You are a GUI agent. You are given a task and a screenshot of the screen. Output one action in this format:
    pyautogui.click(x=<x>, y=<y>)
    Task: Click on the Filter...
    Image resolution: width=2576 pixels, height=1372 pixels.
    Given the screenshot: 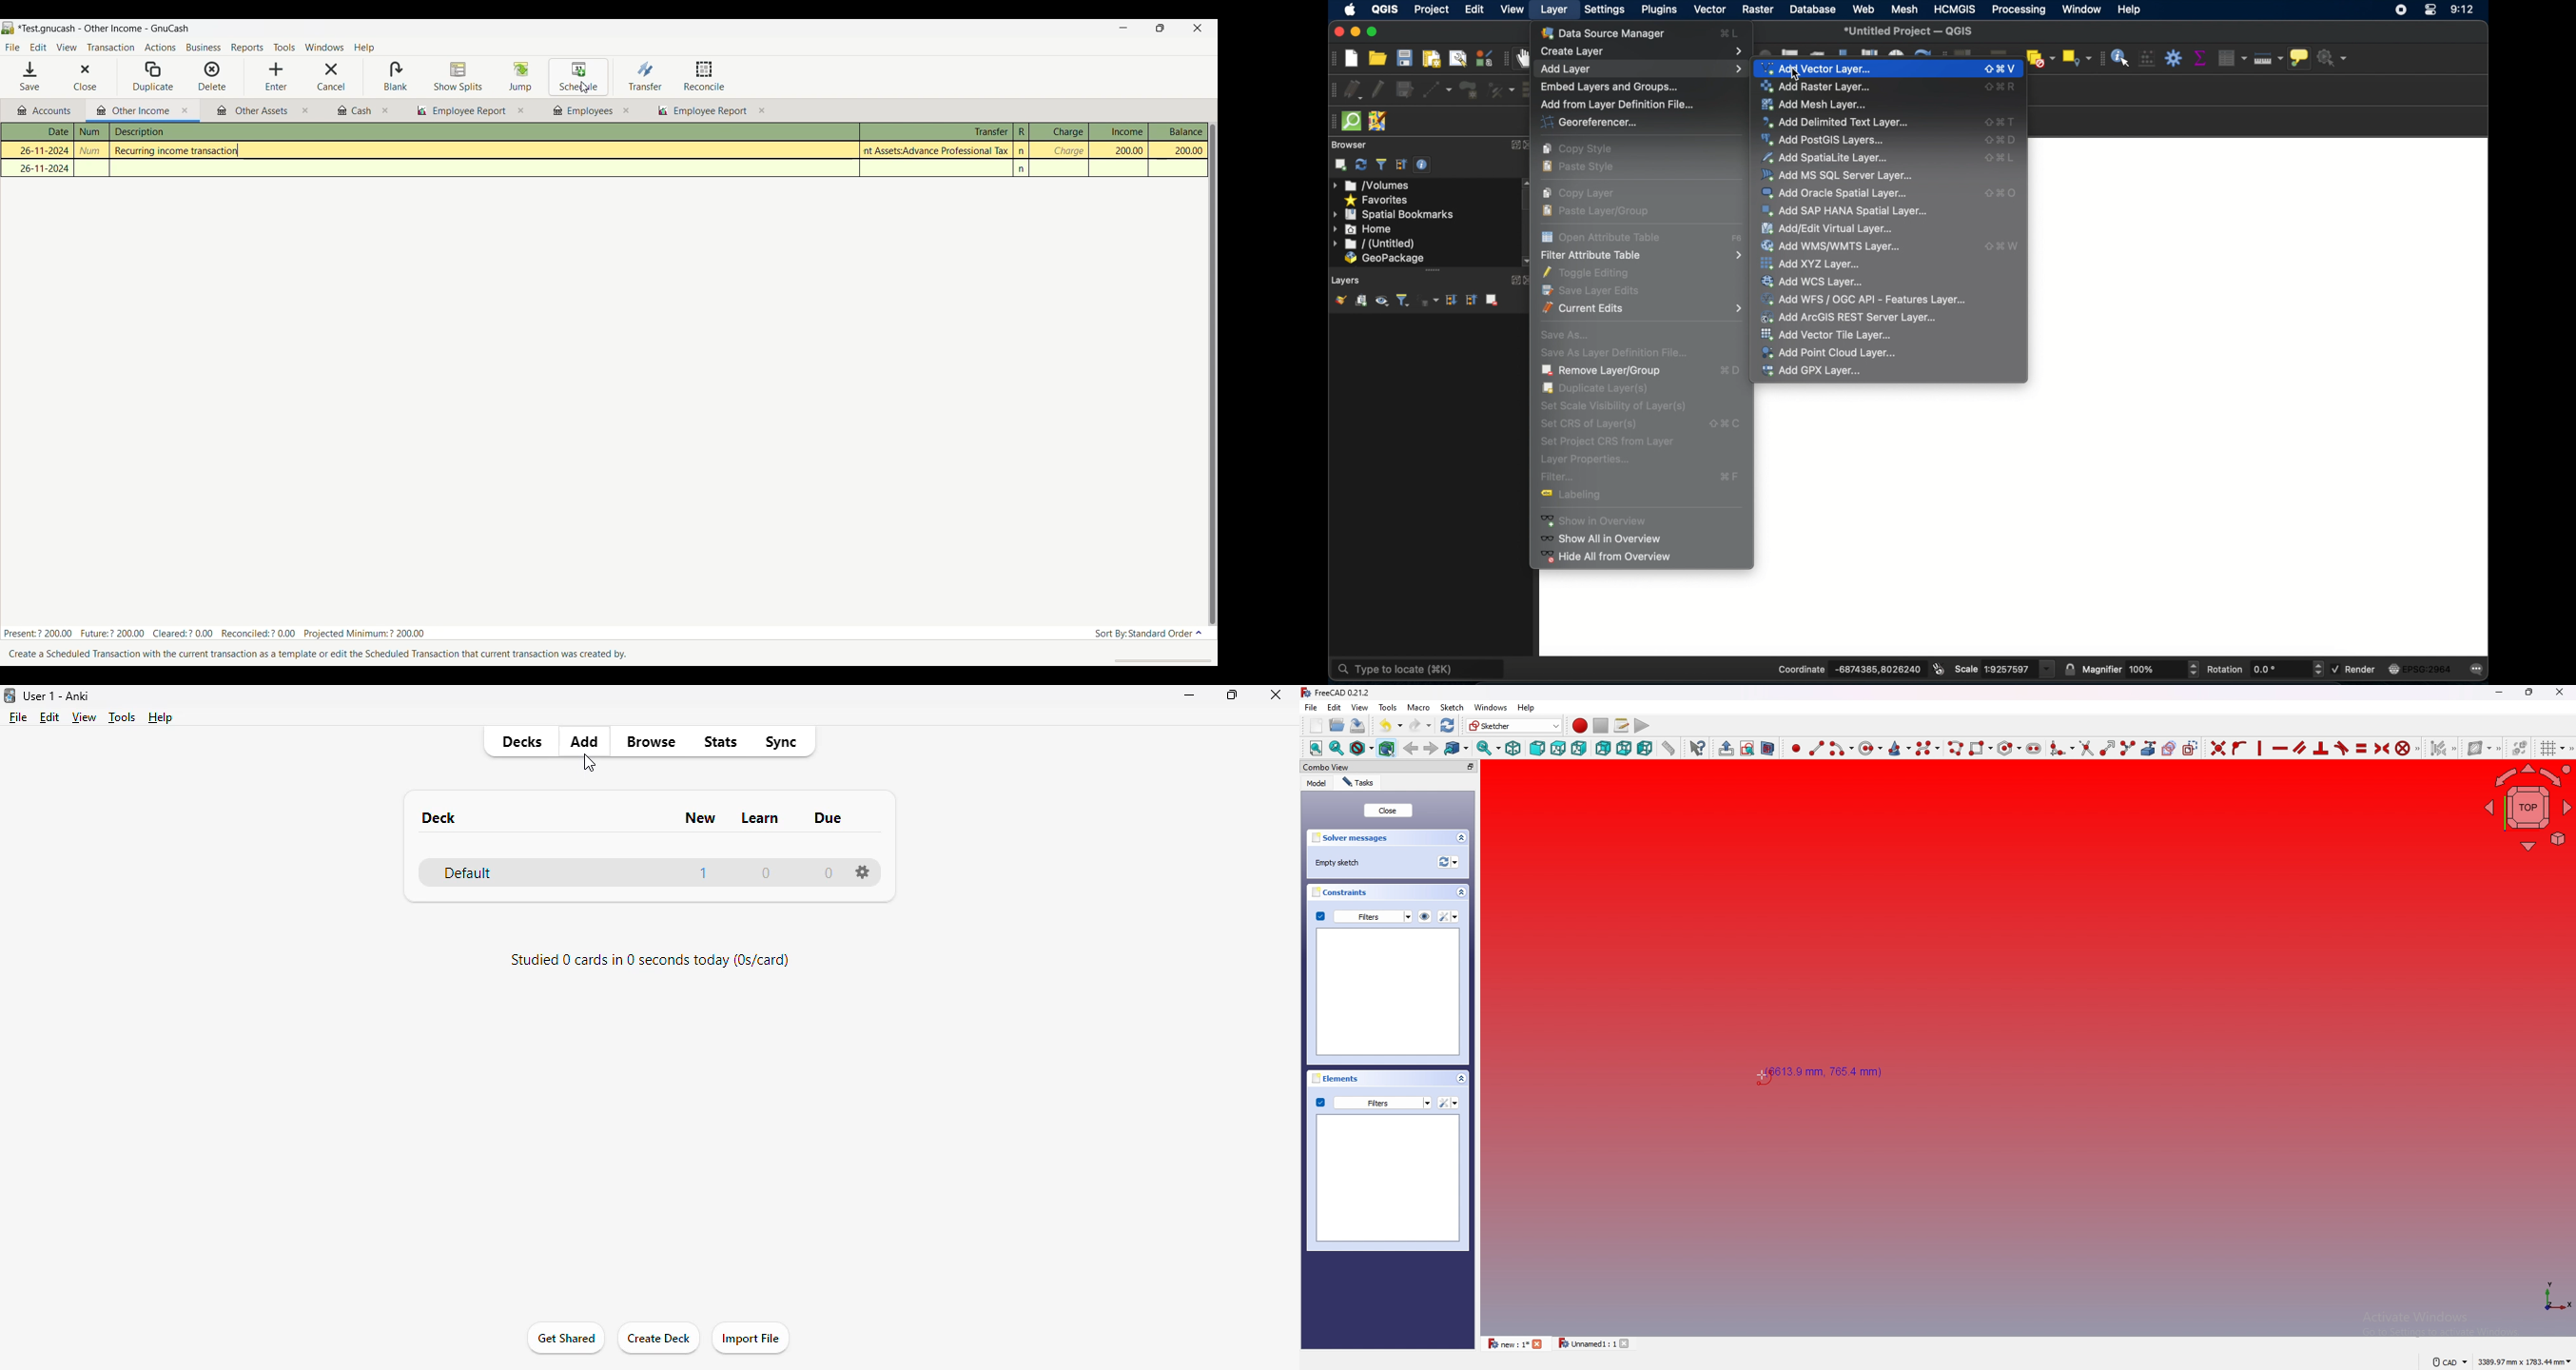 What is the action you would take?
    pyautogui.click(x=1644, y=478)
    